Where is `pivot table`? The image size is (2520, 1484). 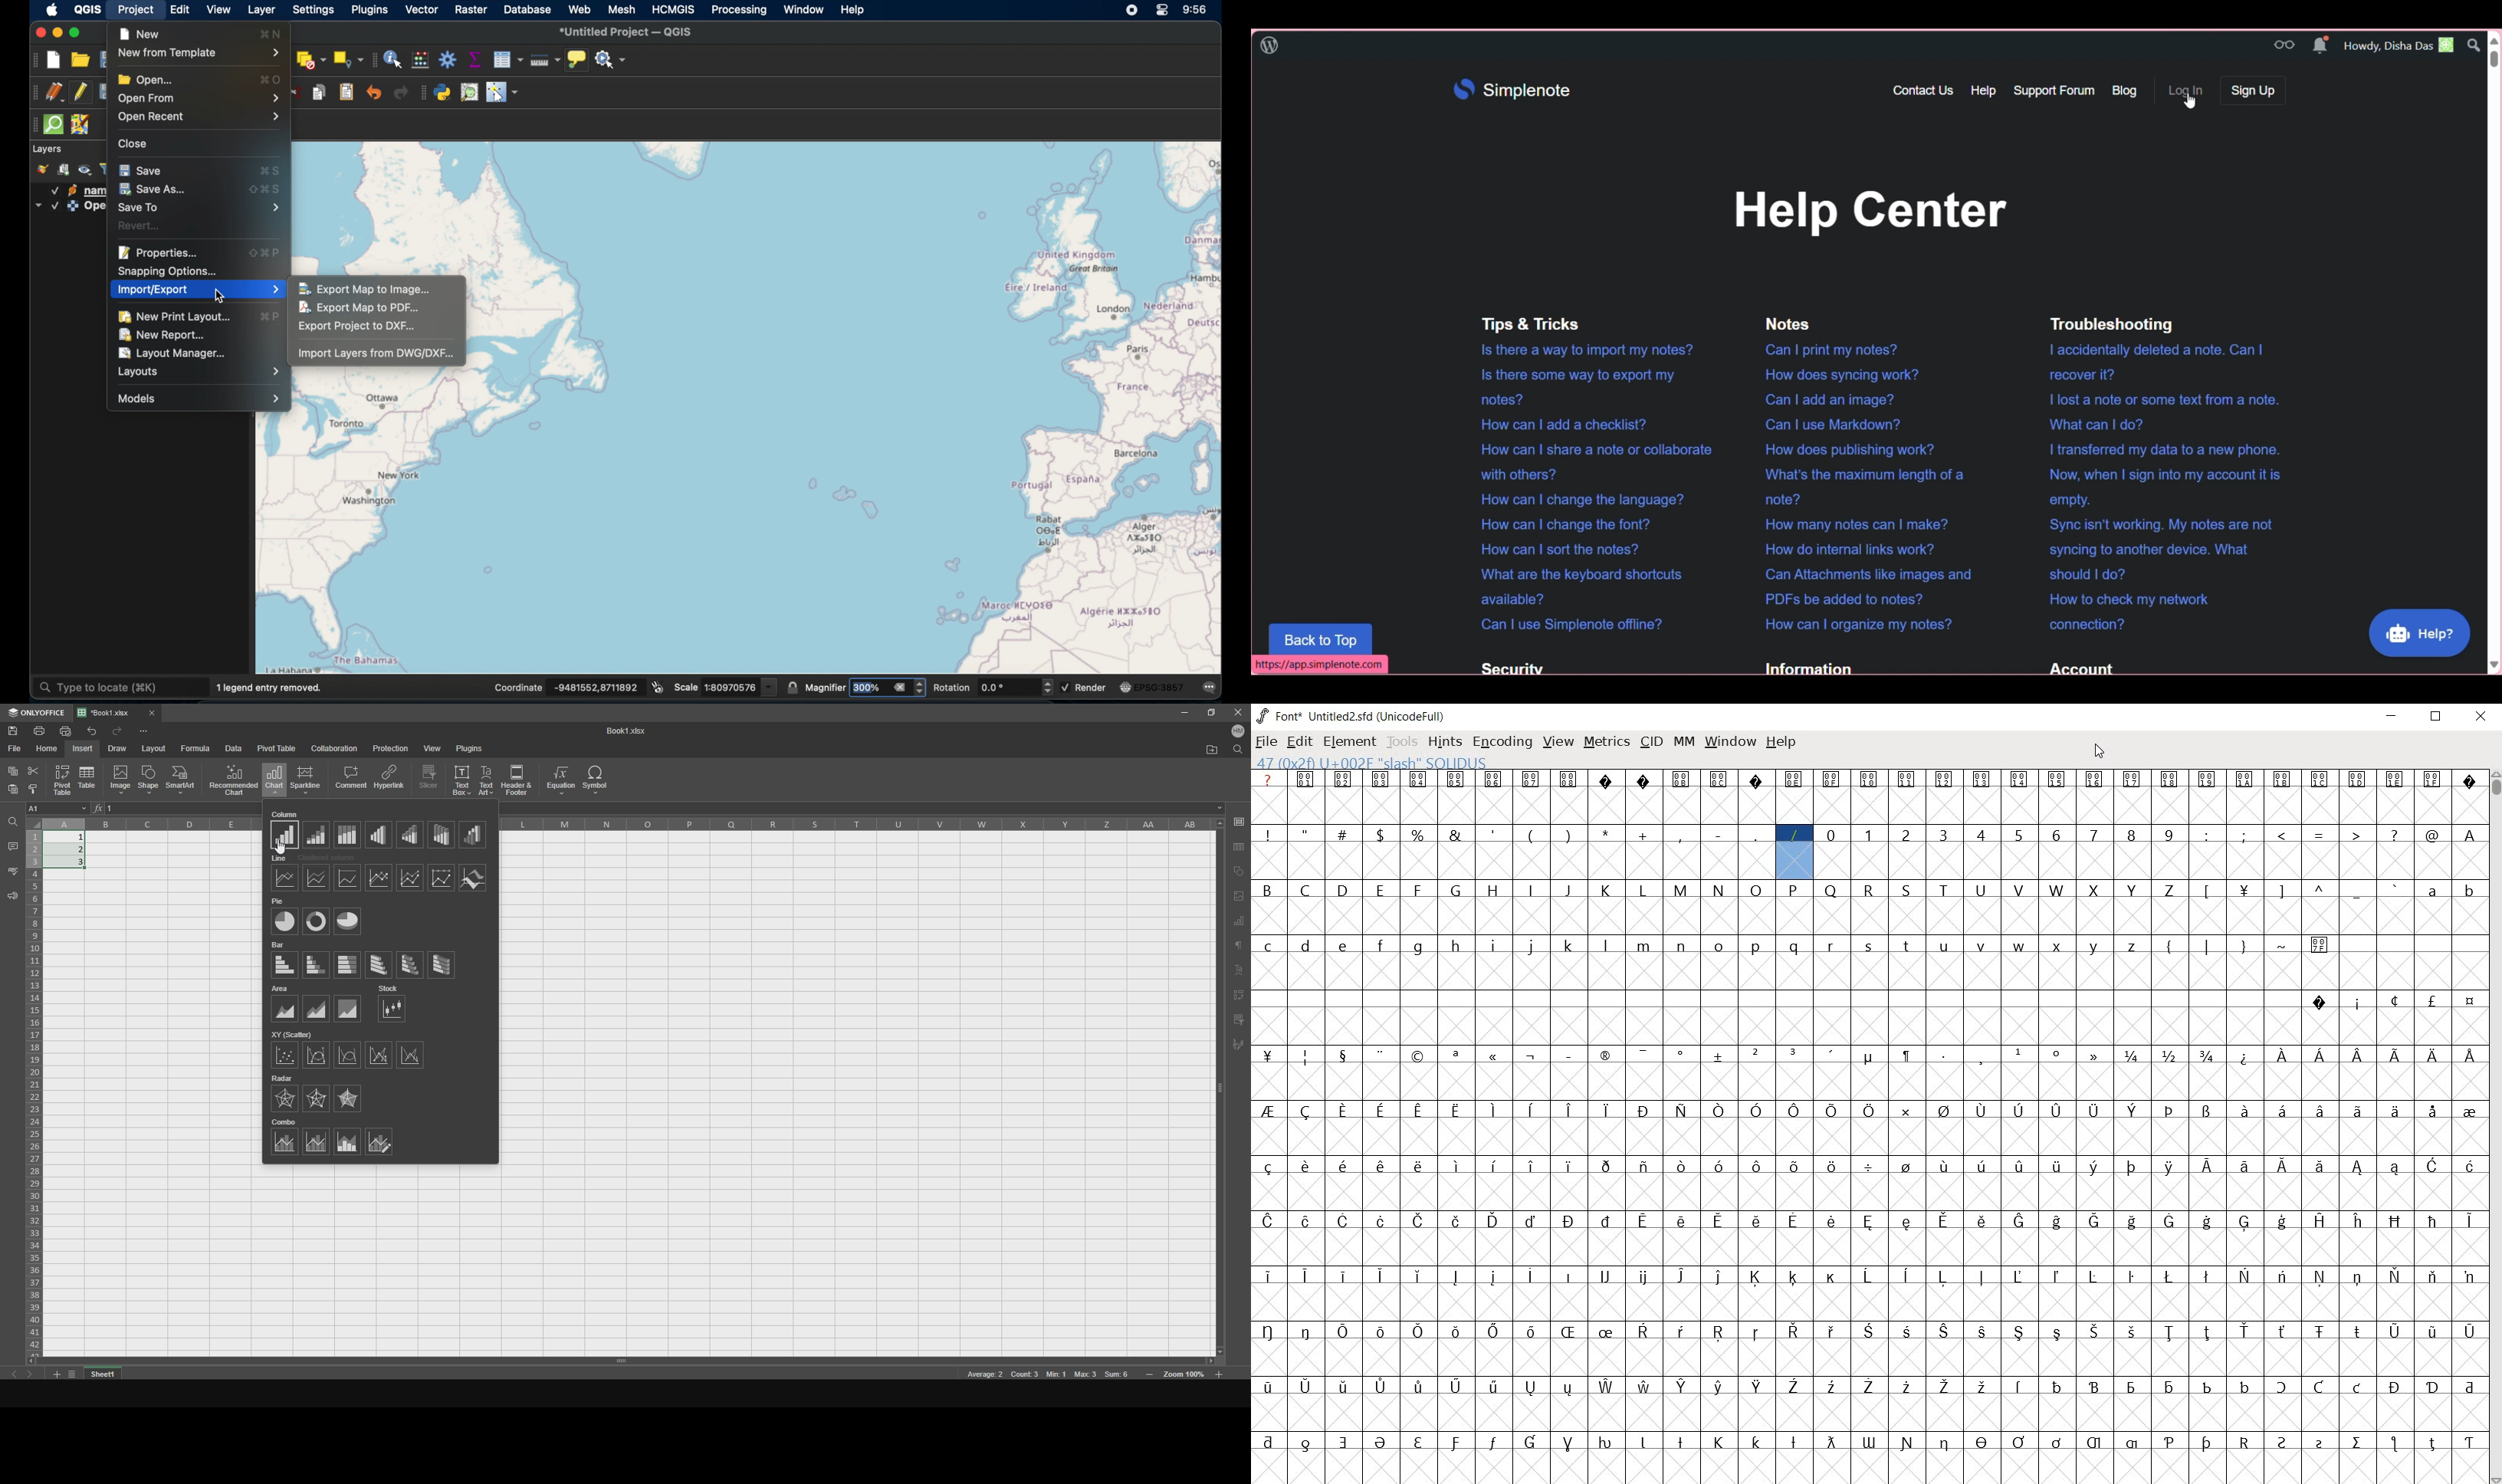 pivot table is located at coordinates (278, 749).